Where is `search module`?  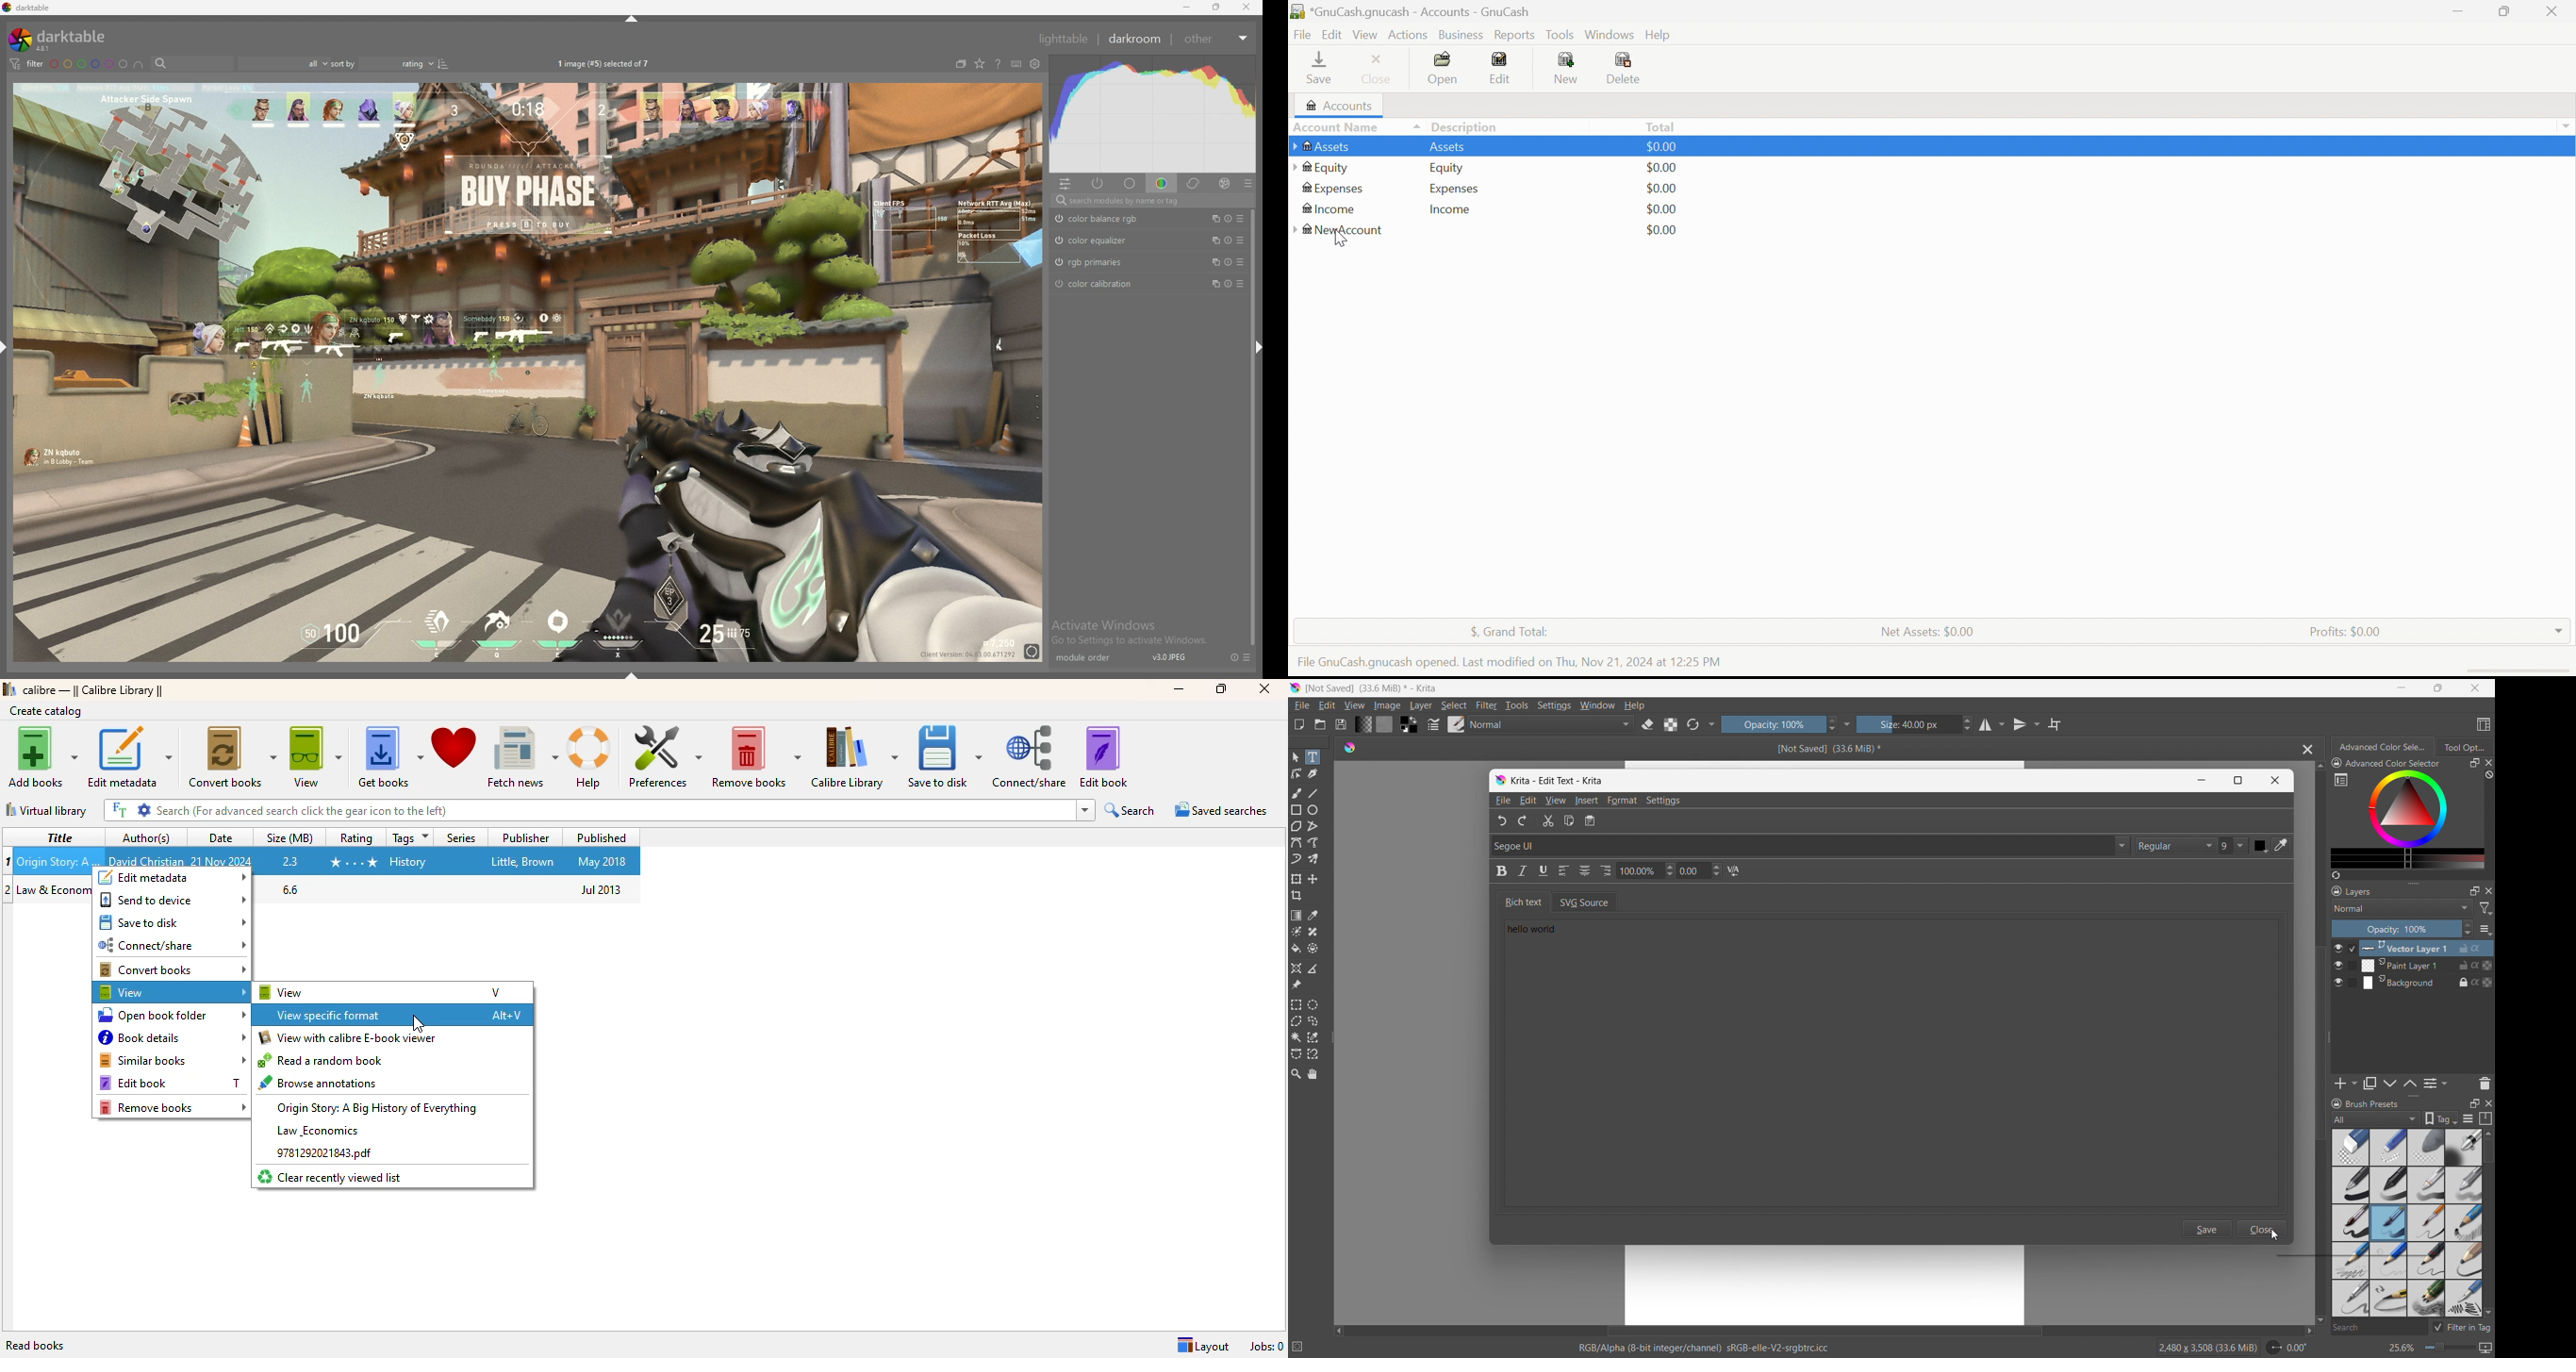 search module is located at coordinates (1154, 200).